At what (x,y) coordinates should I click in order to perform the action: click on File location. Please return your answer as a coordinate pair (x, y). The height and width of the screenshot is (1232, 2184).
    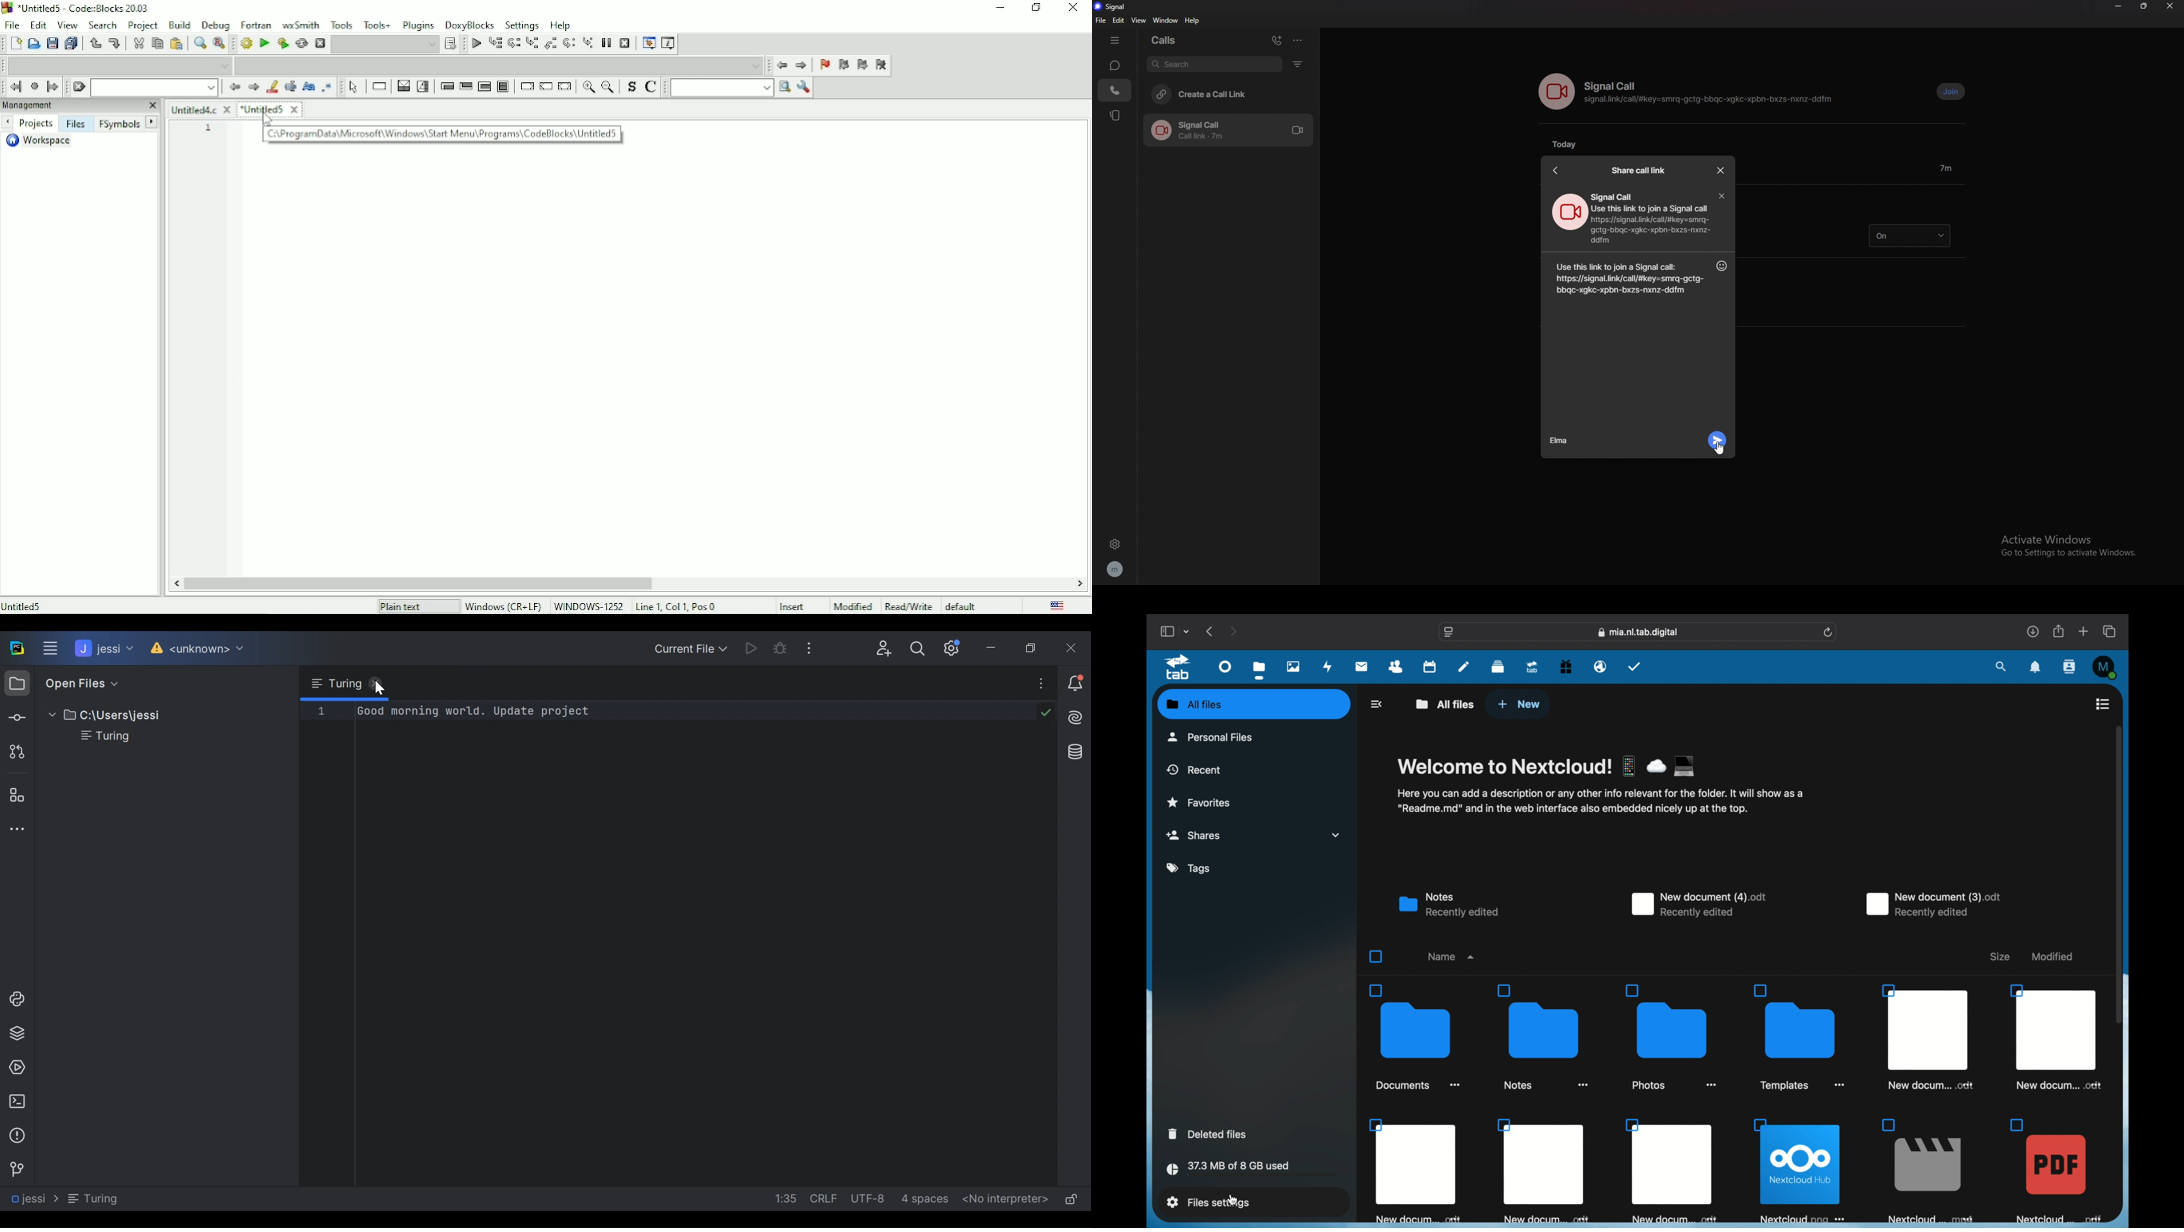
    Looking at the image, I should click on (92, 605).